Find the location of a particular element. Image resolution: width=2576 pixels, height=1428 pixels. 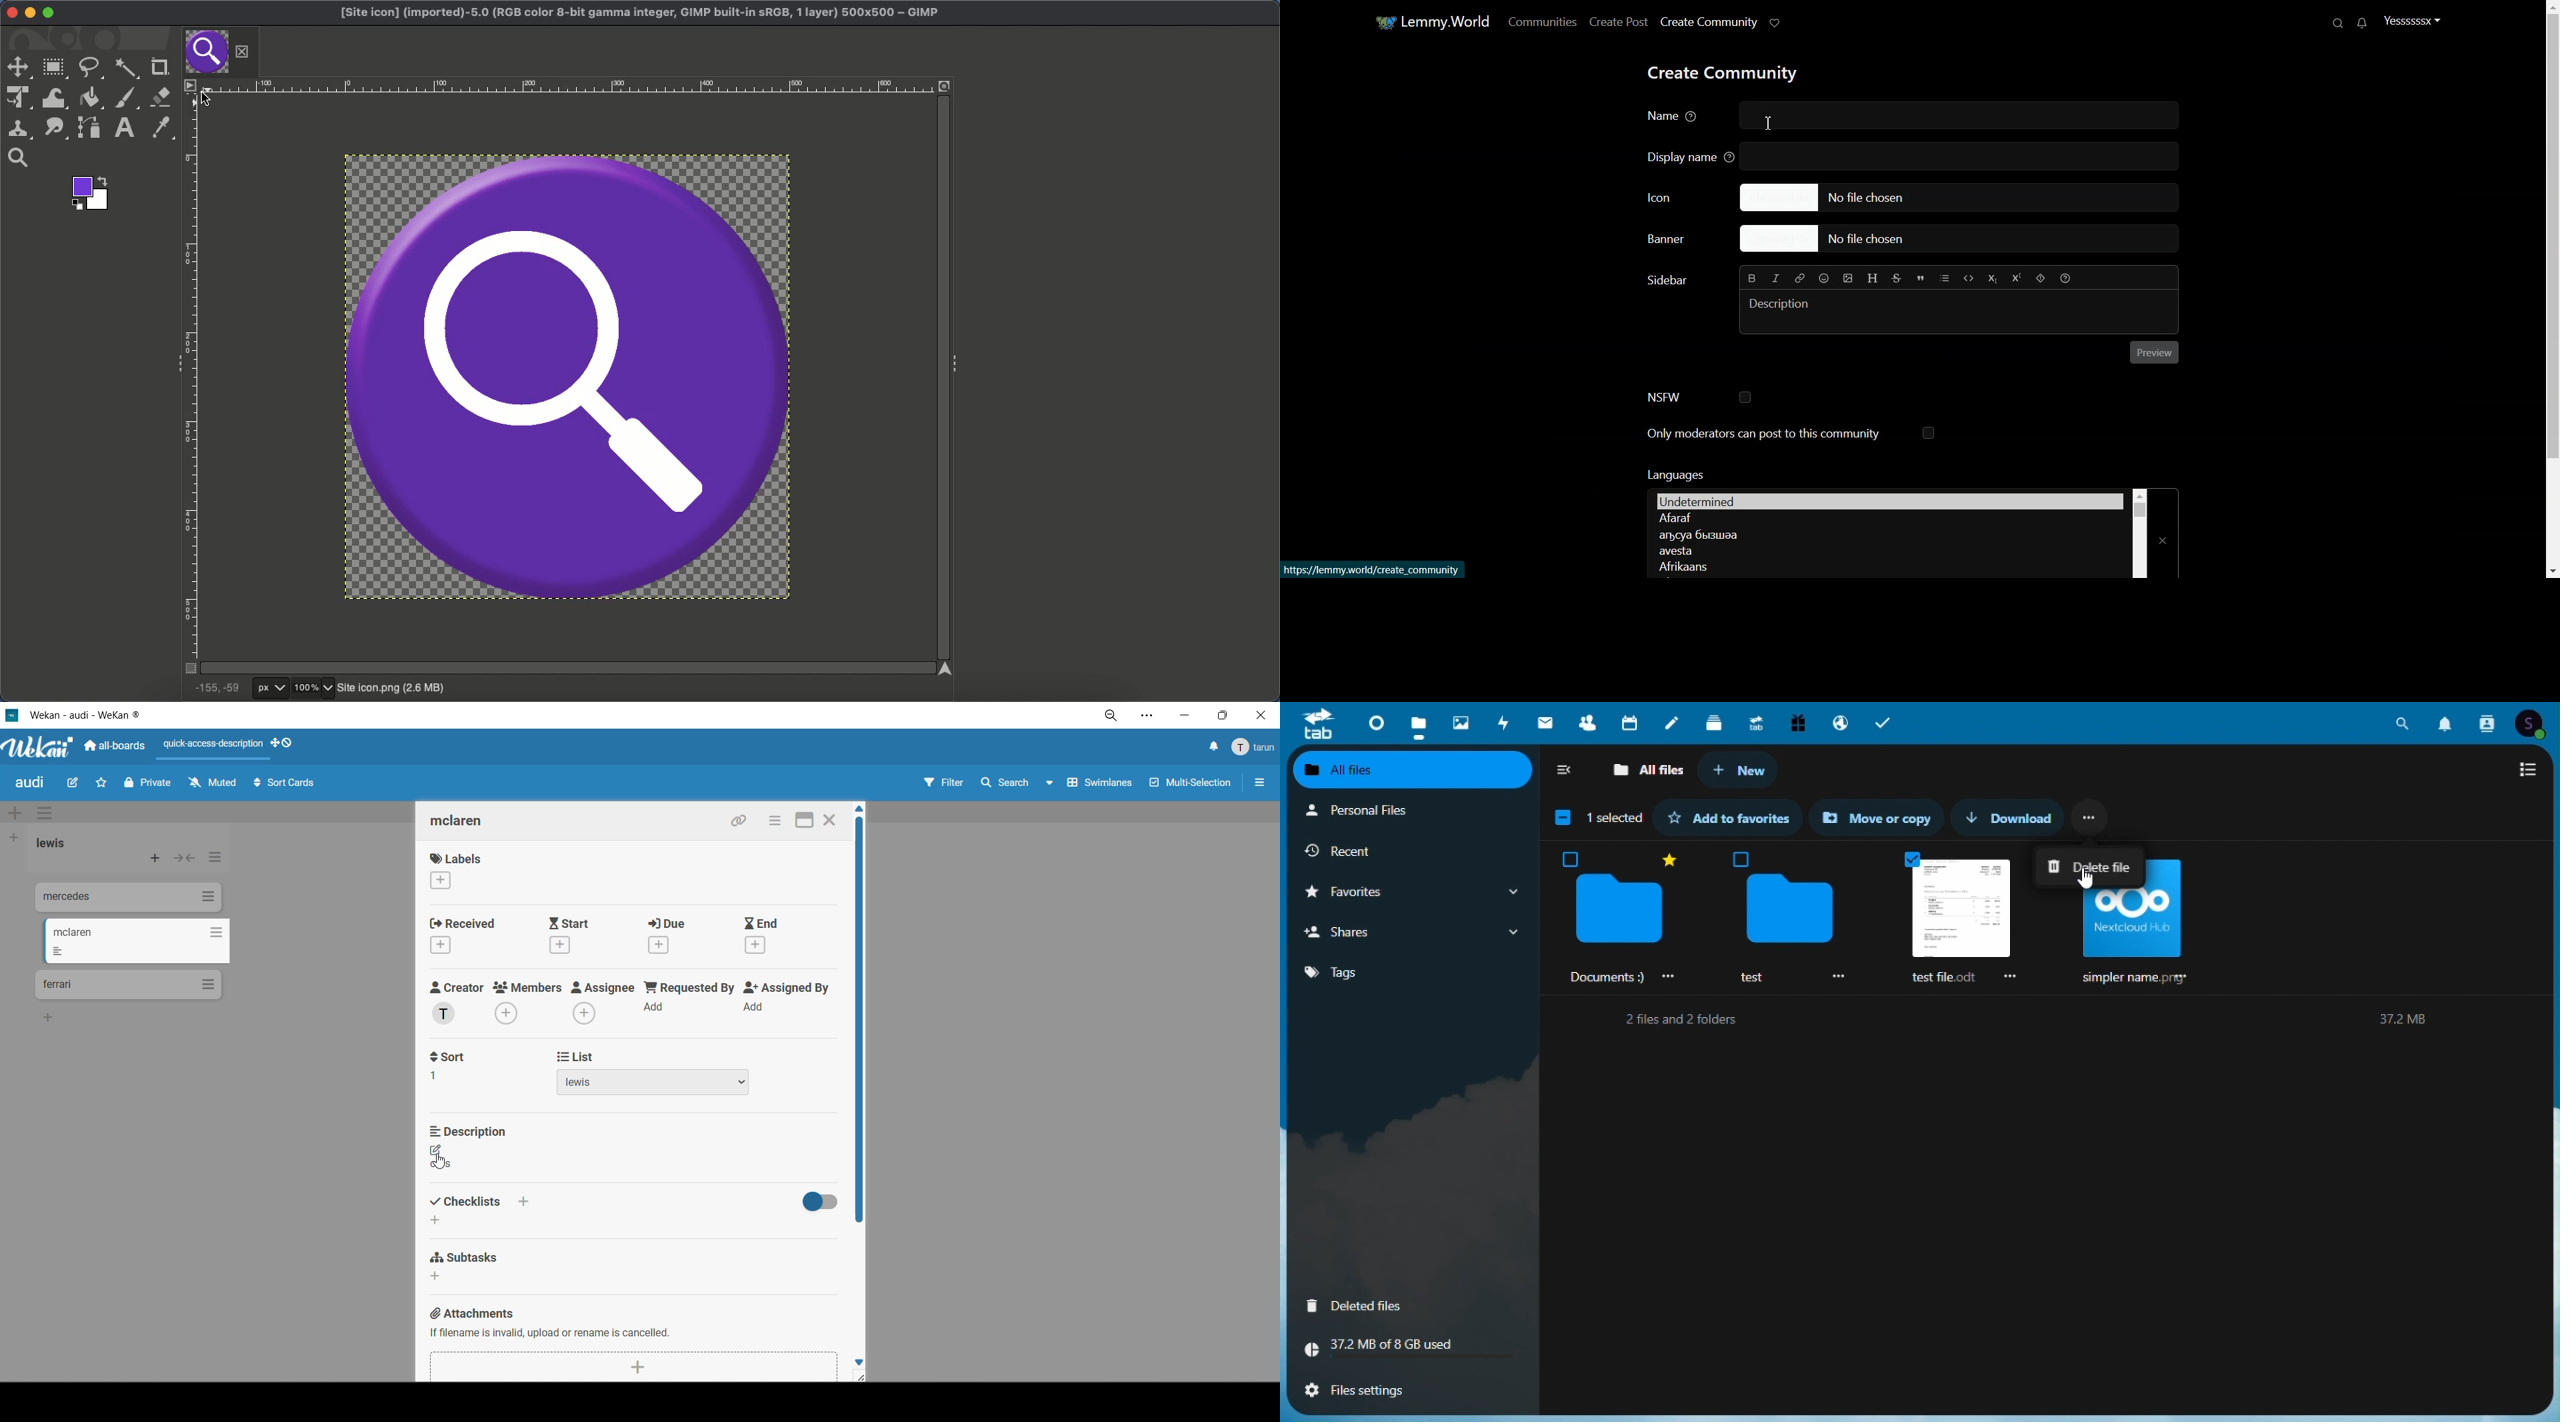

Choose file is located at coordinates (1961, 240).